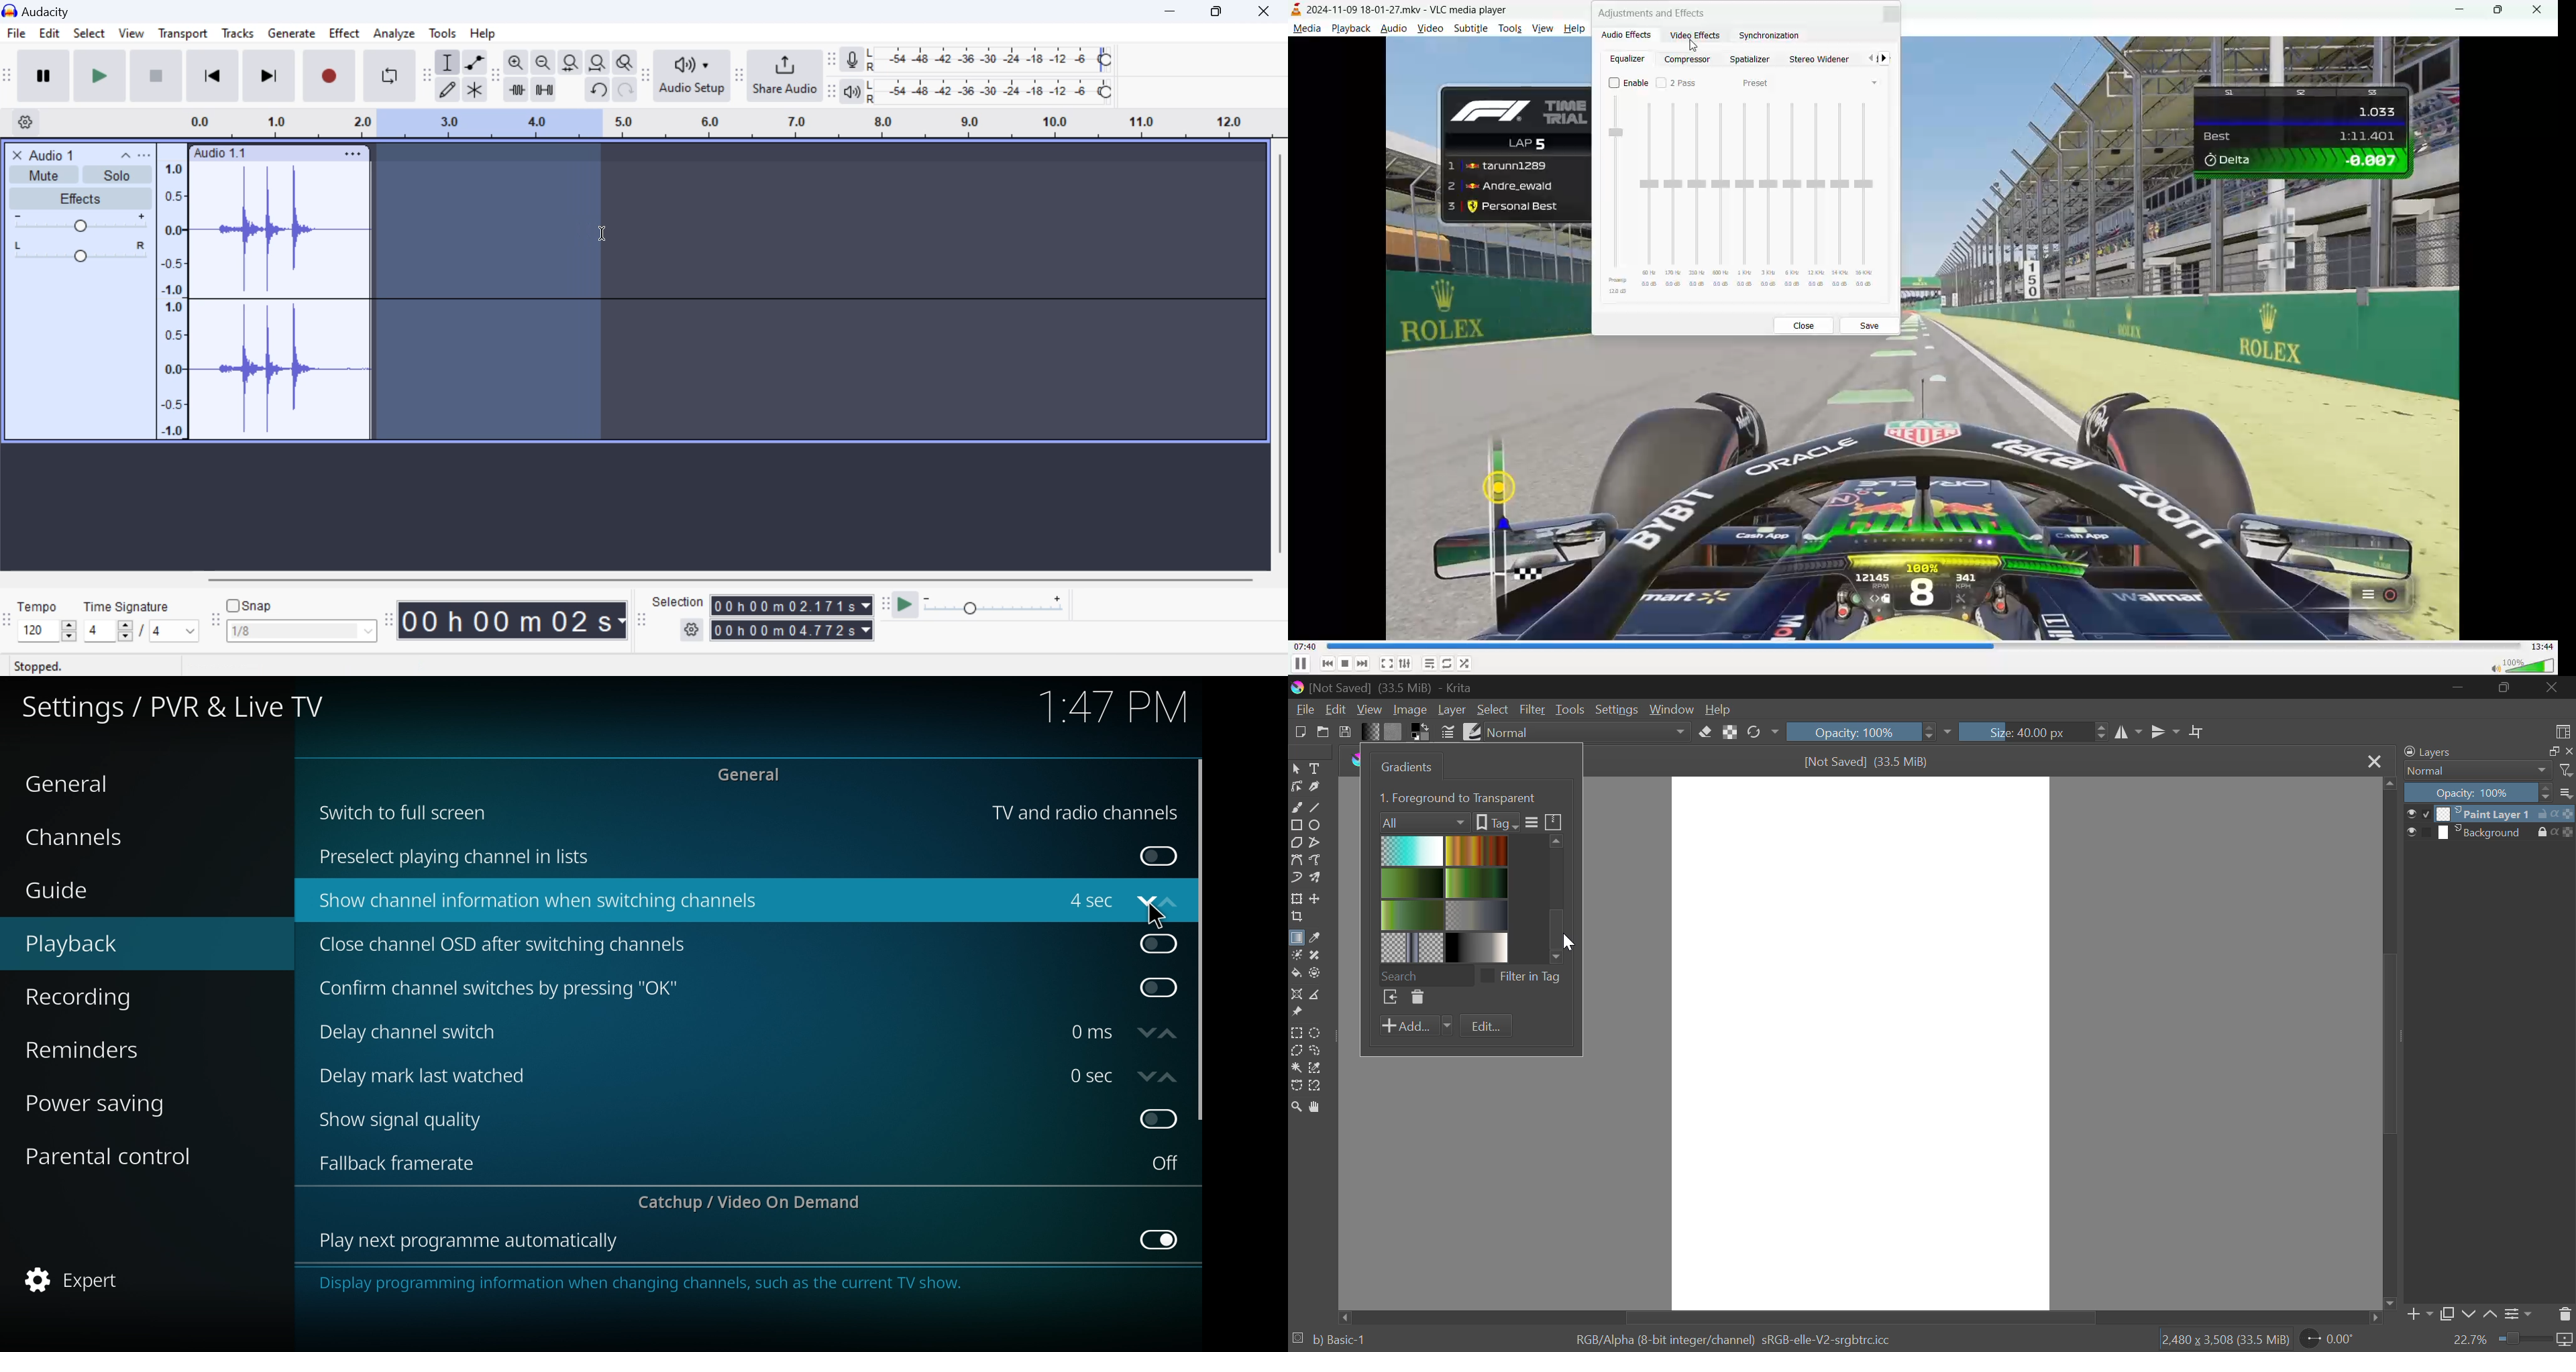  Describe the element at coordinates (1316, 899) in the screenshot. I see `Move Layer` at that location.